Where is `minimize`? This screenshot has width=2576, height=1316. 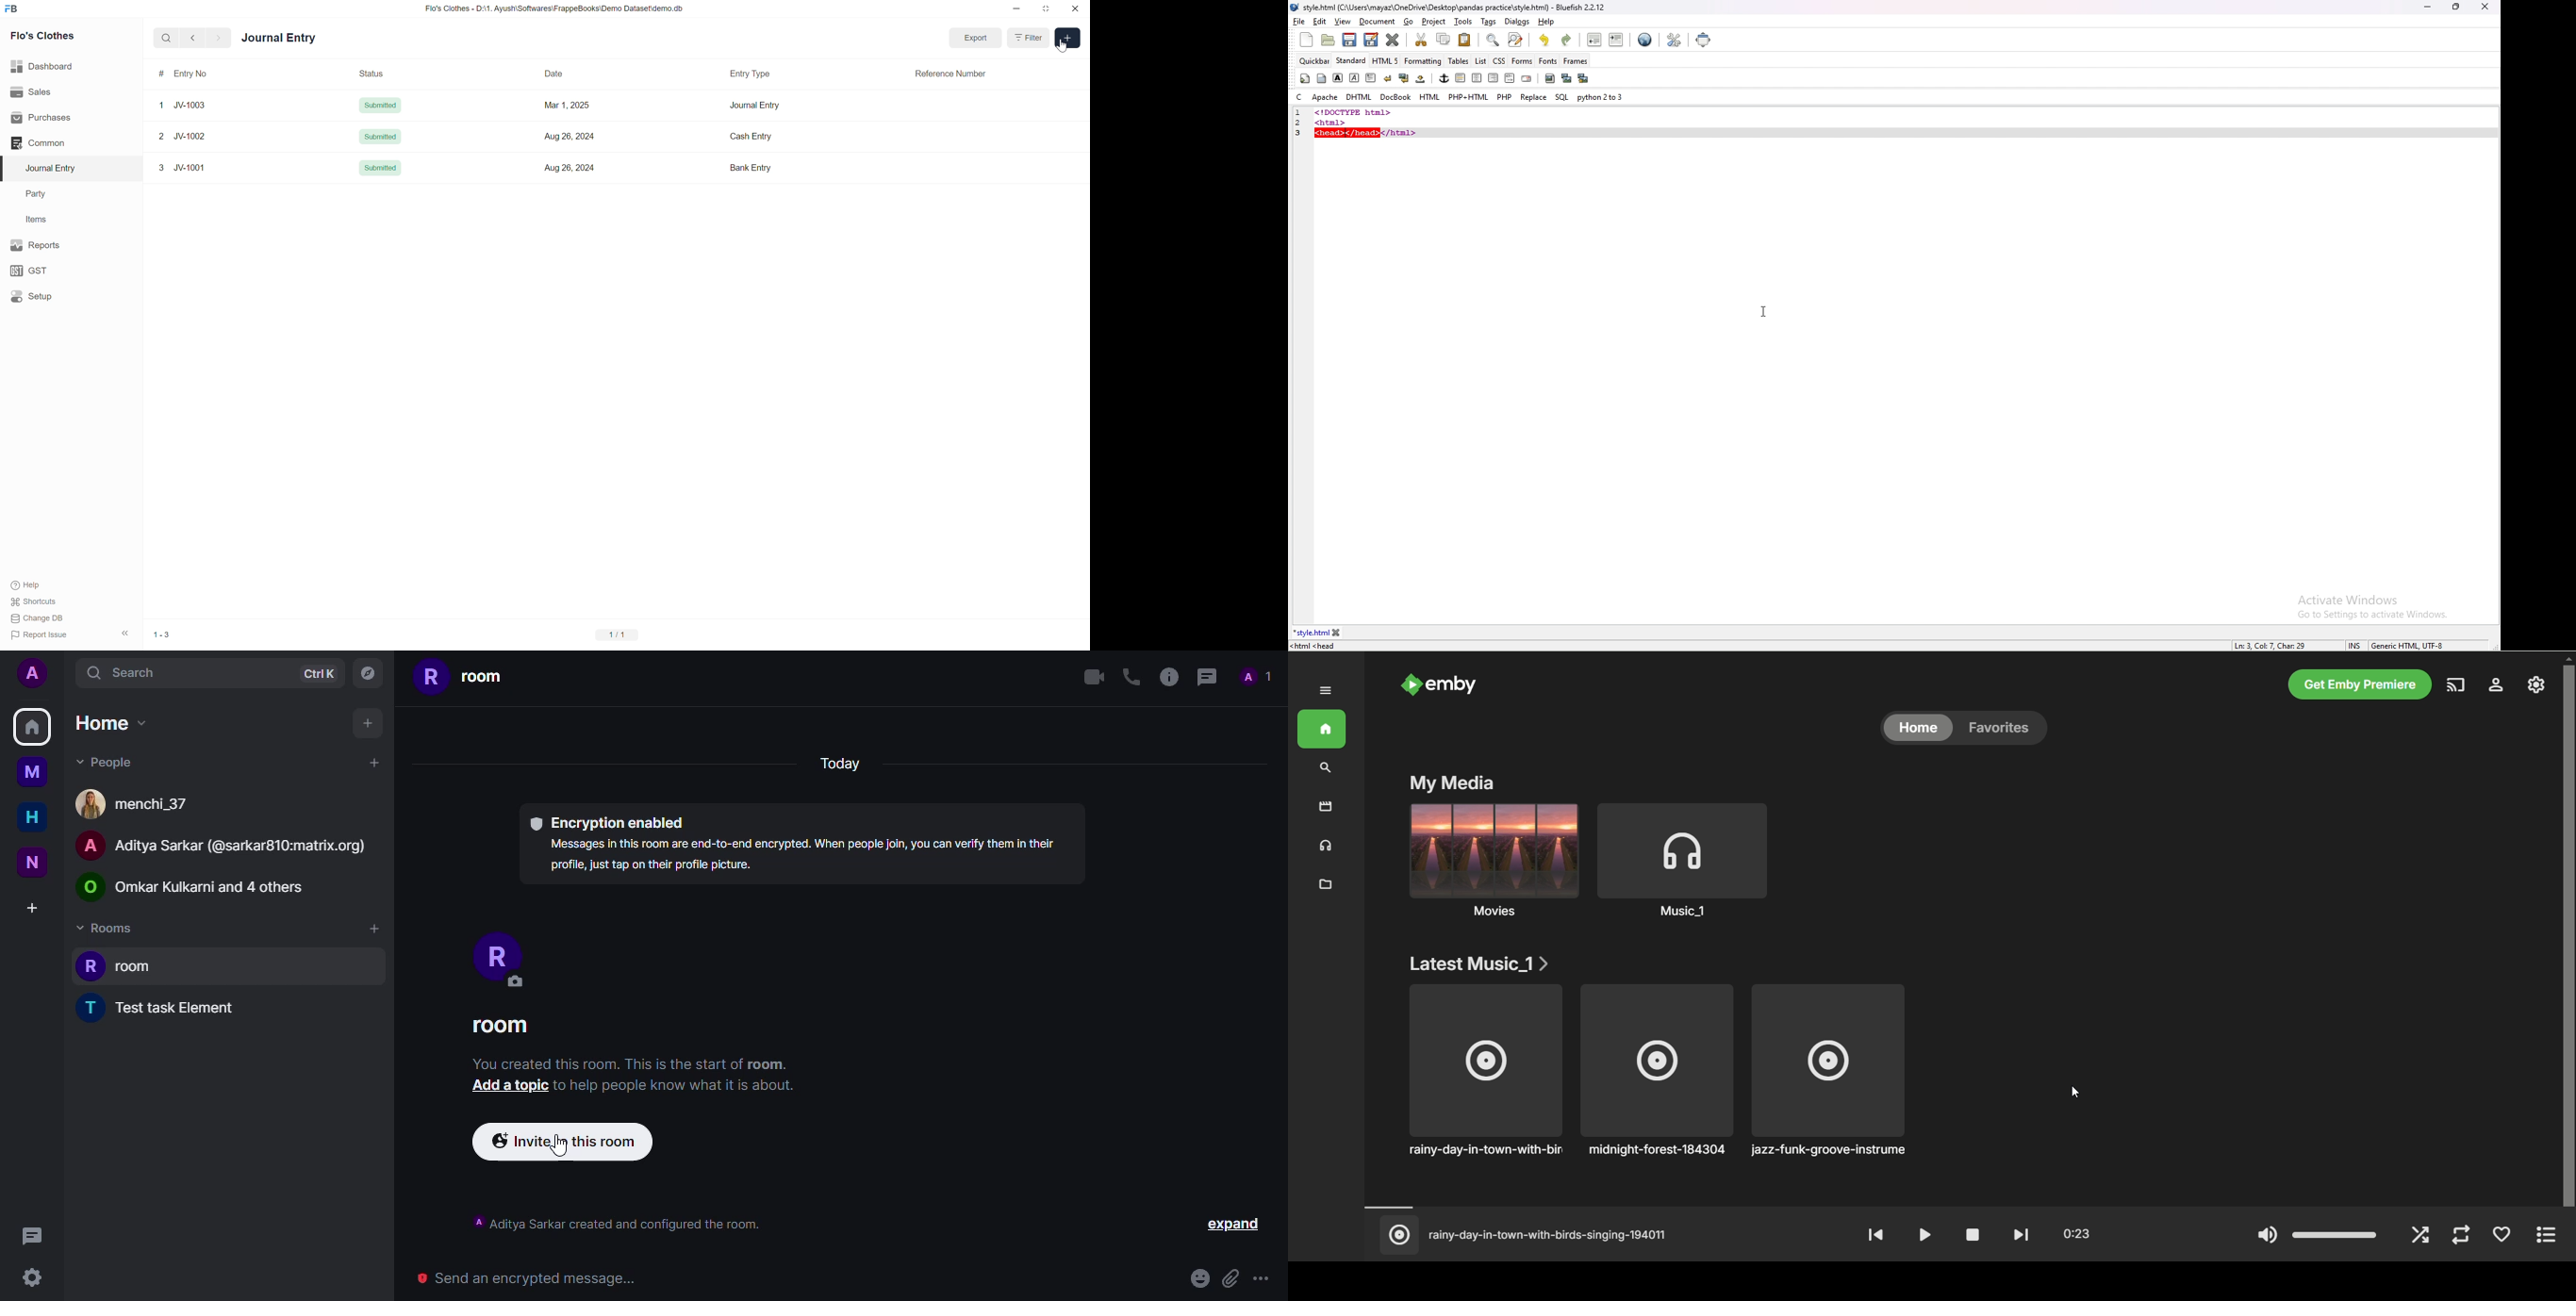 minimize is located at coordinates (1017, 9).